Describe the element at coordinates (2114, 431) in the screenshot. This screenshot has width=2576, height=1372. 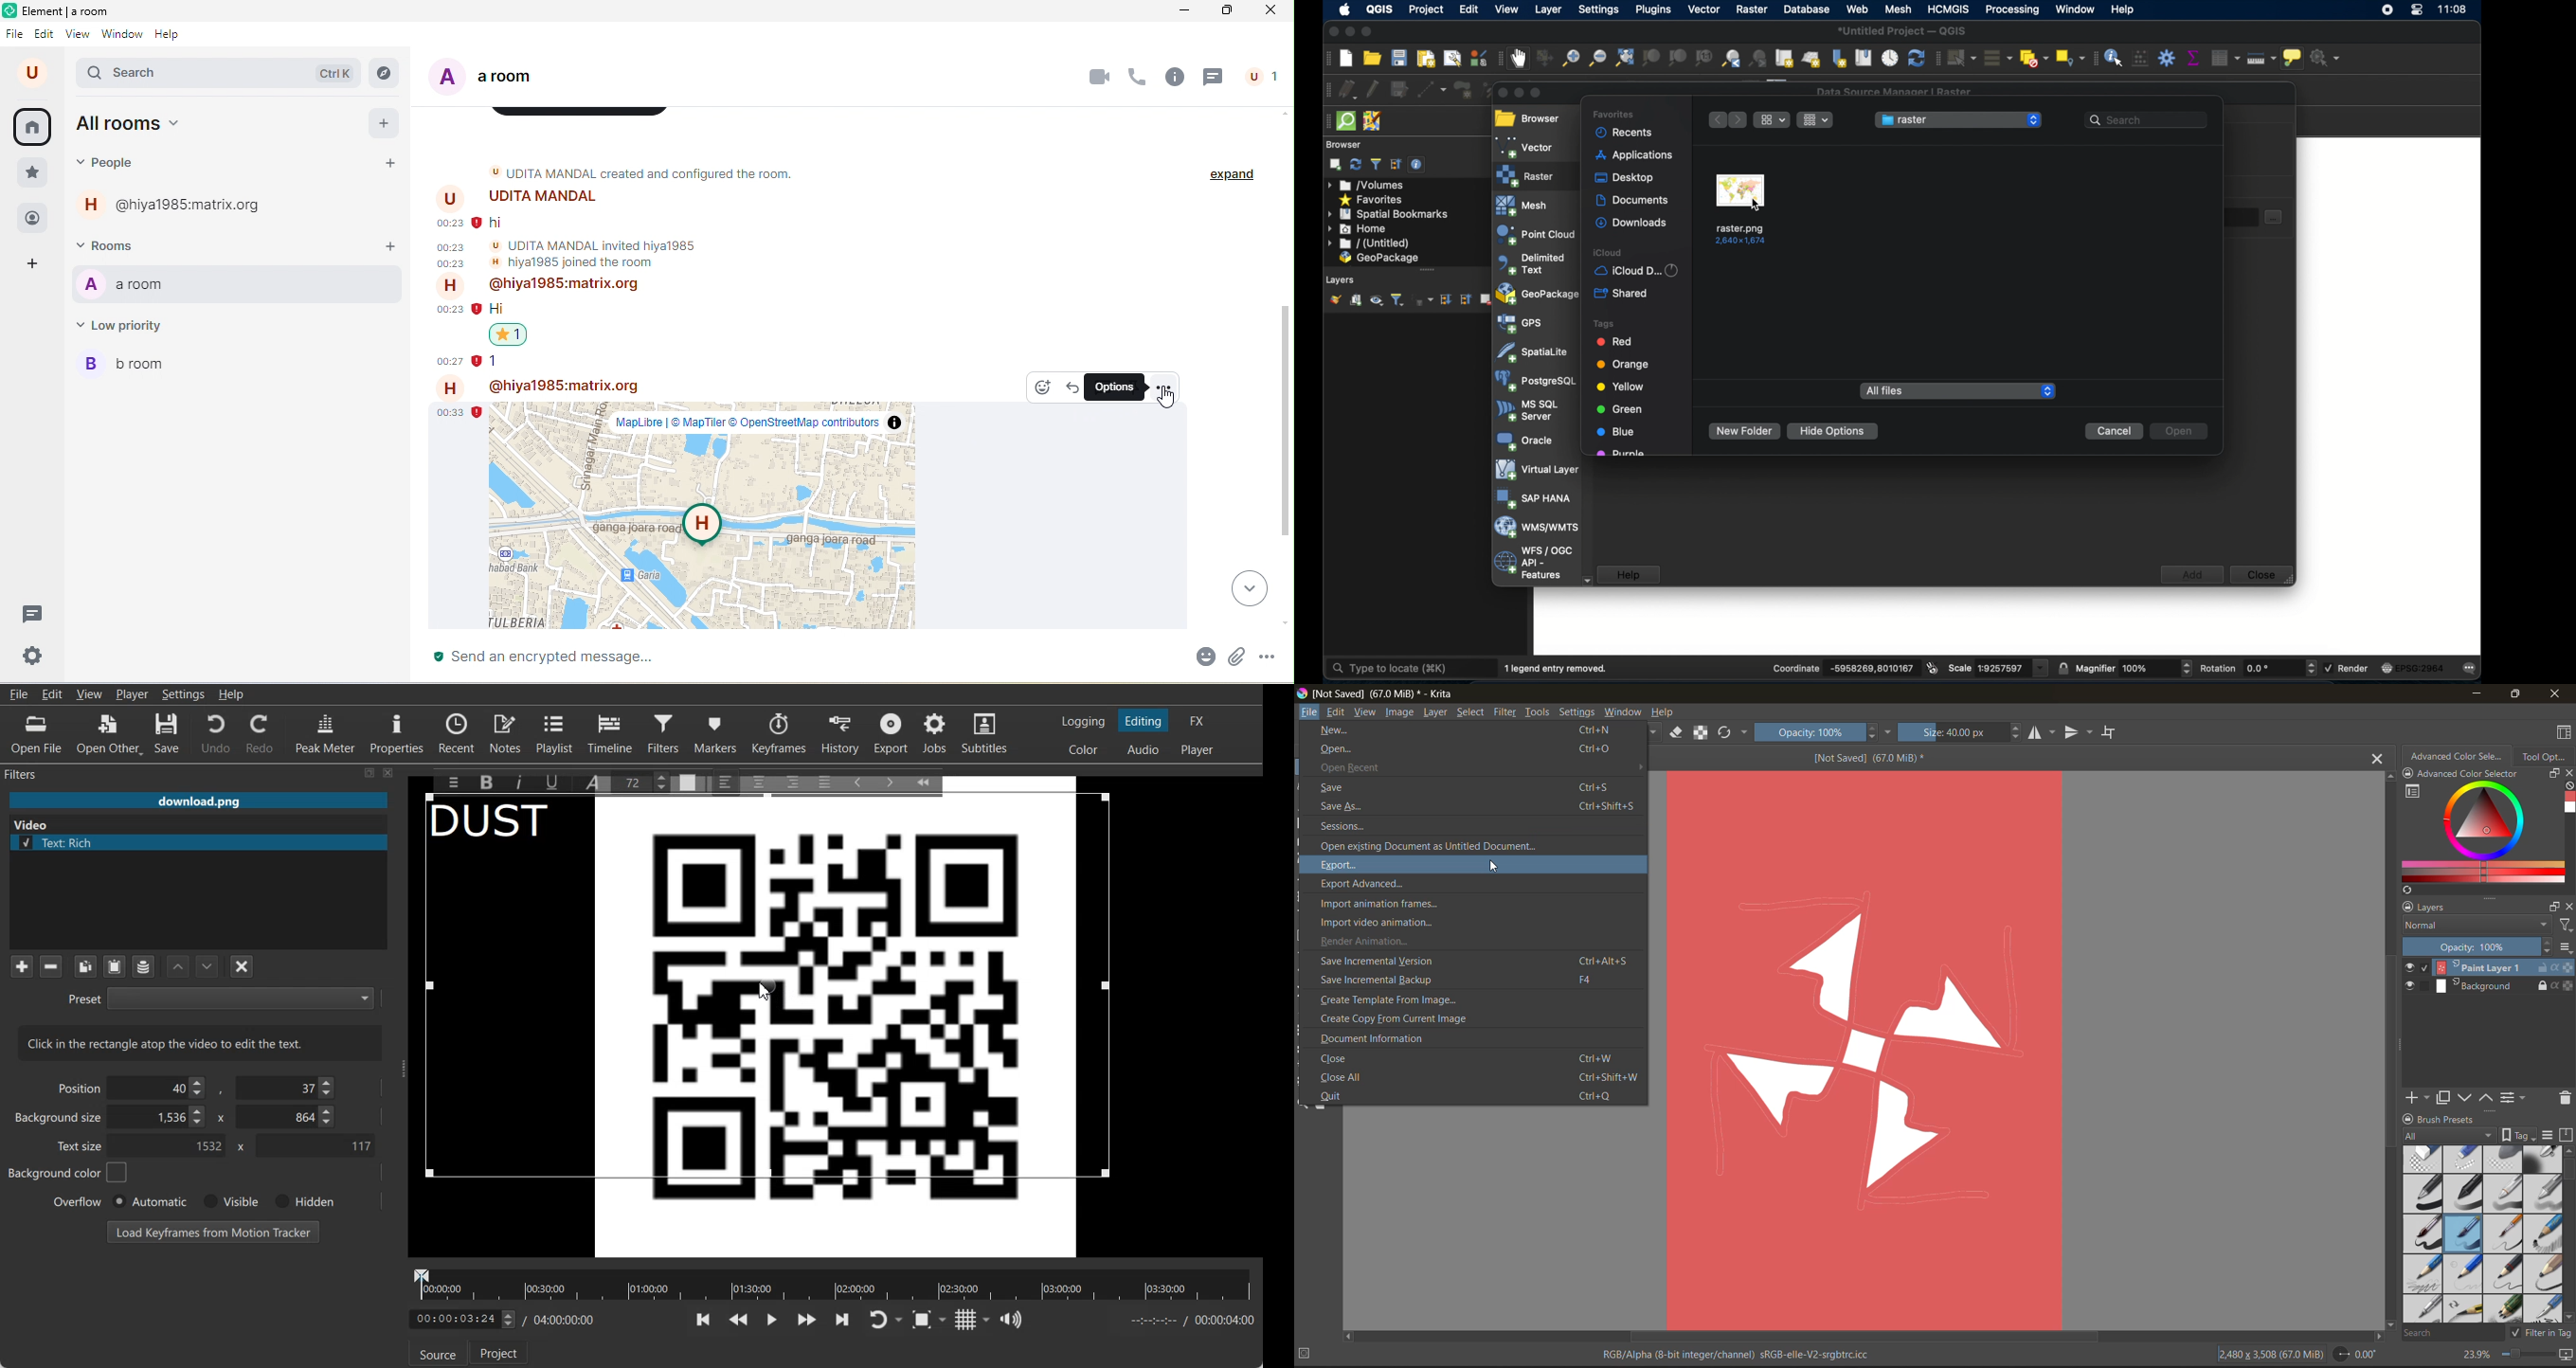
I see `cancel` at that location.